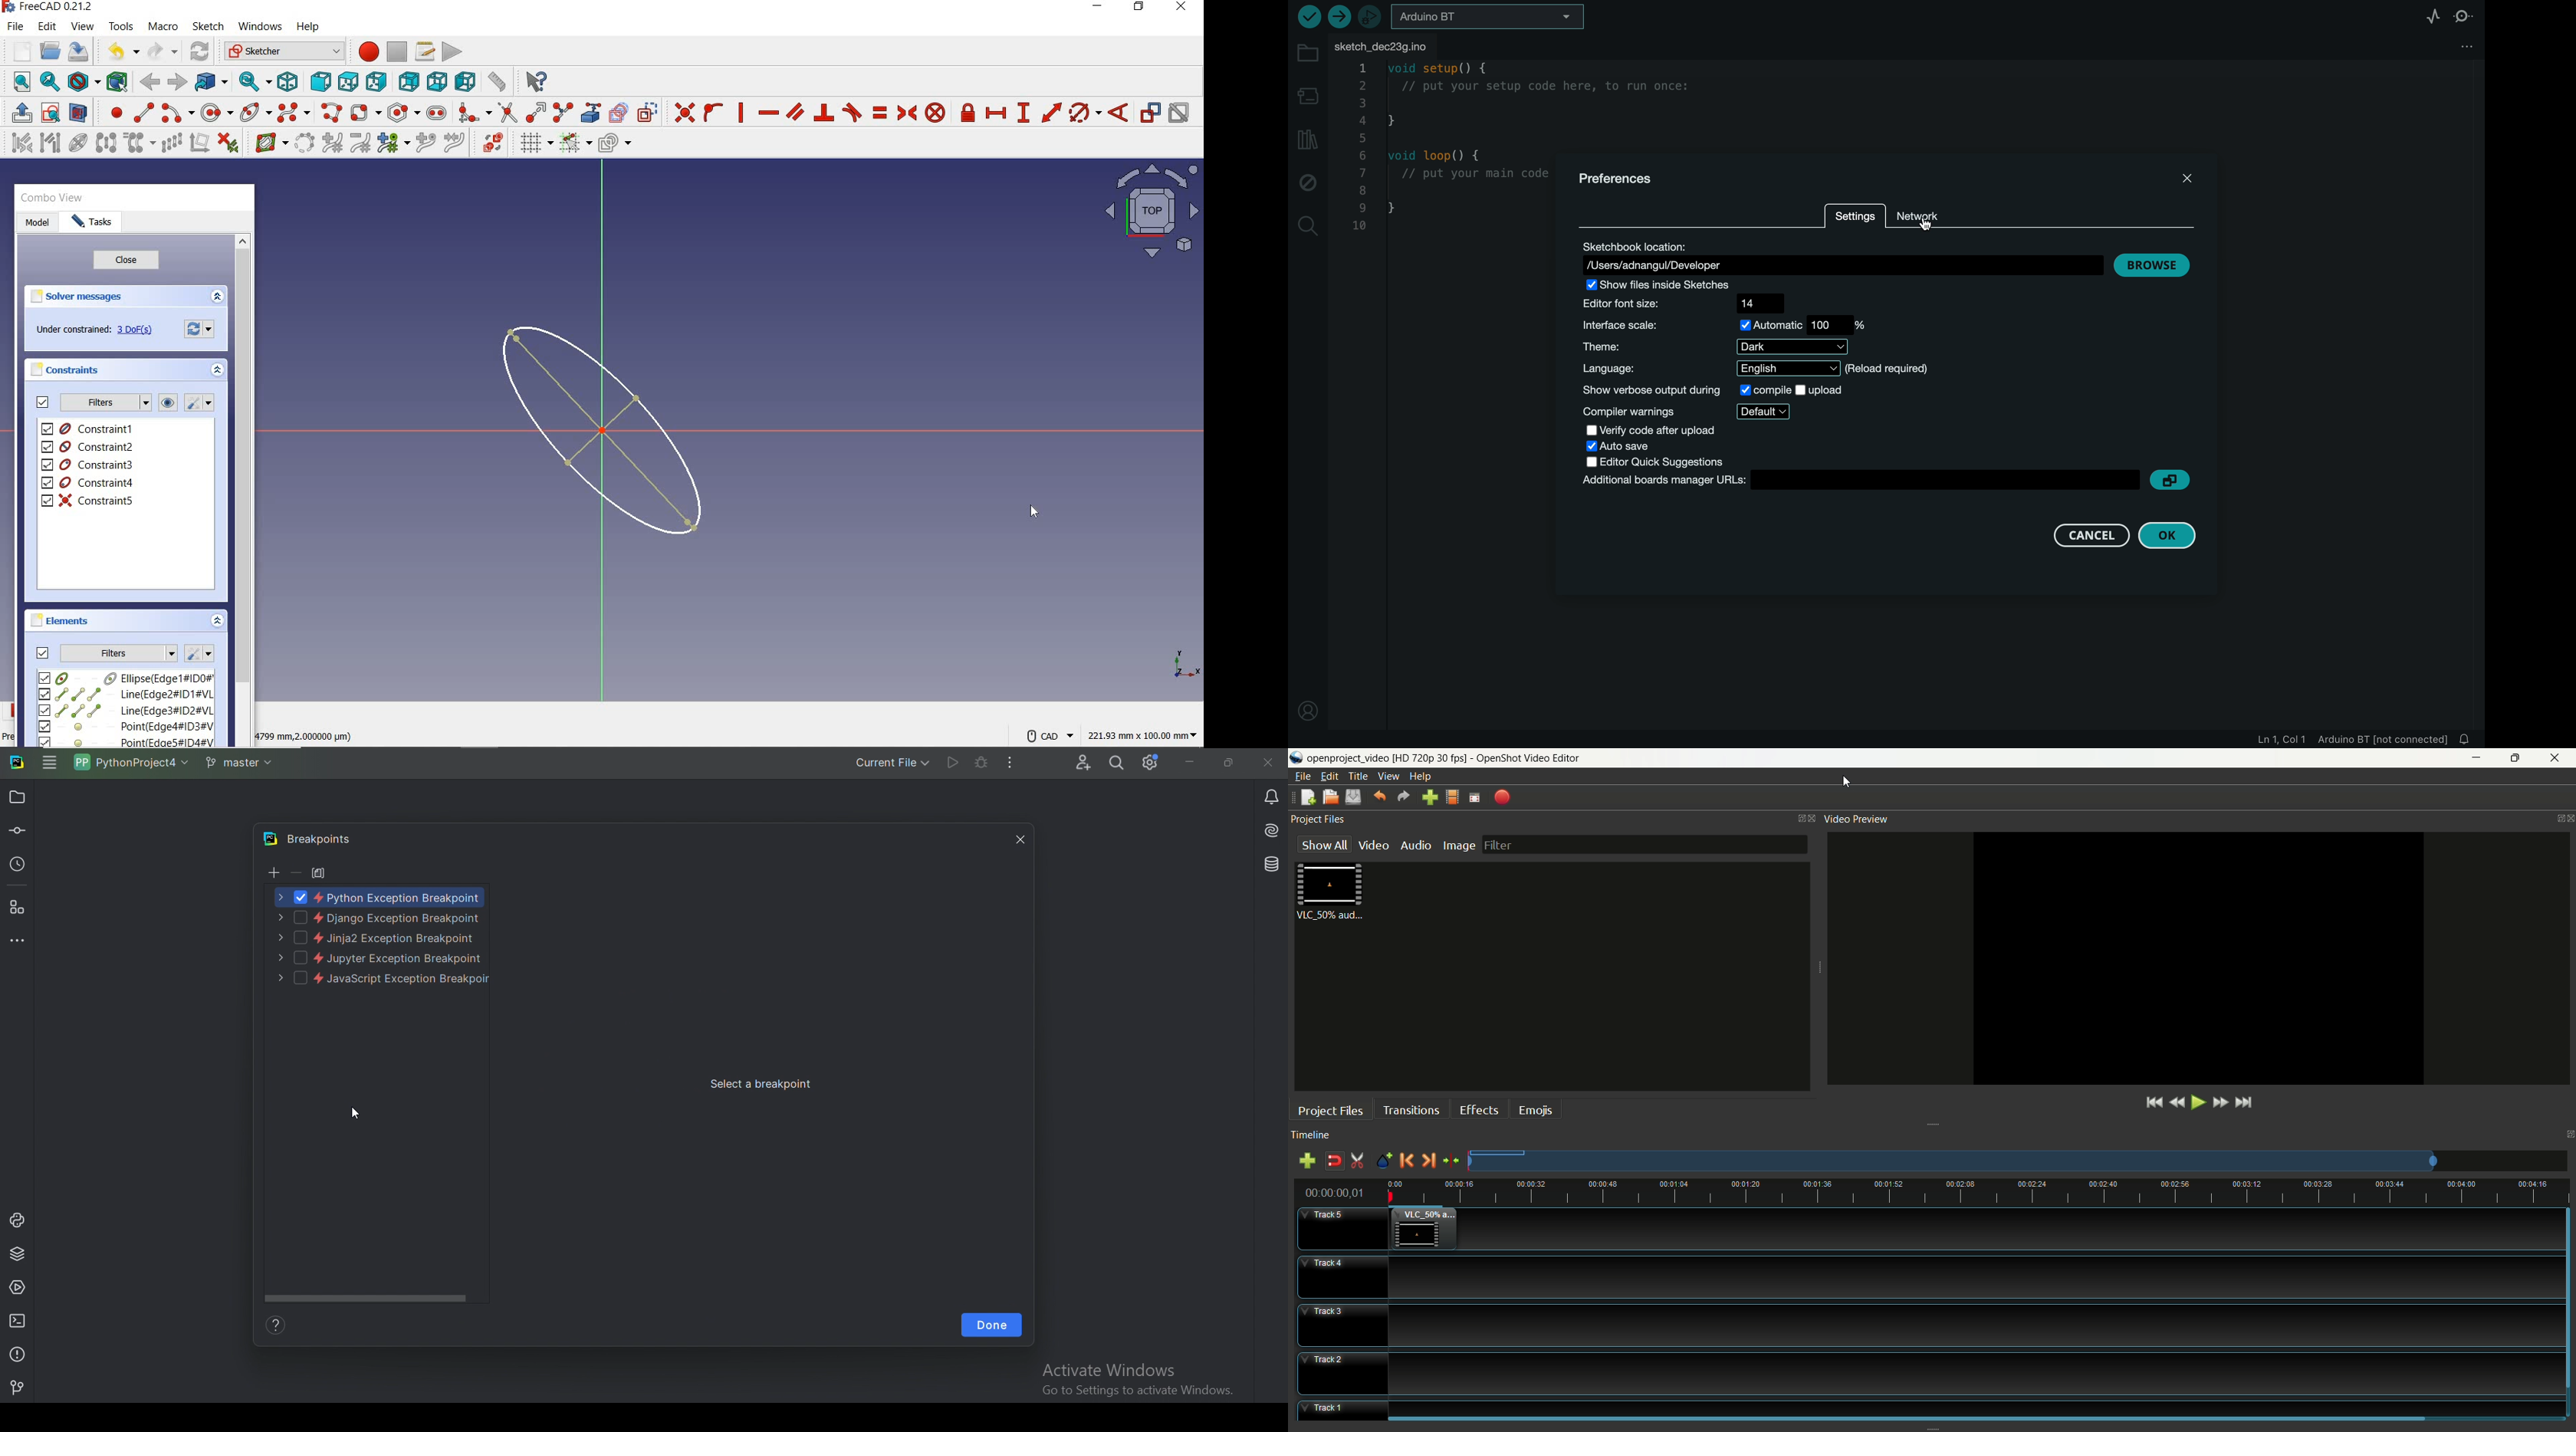 This screenshot has height=1456, width=2576. I want to click on increase B-Spline Degree, so click(330, 143).